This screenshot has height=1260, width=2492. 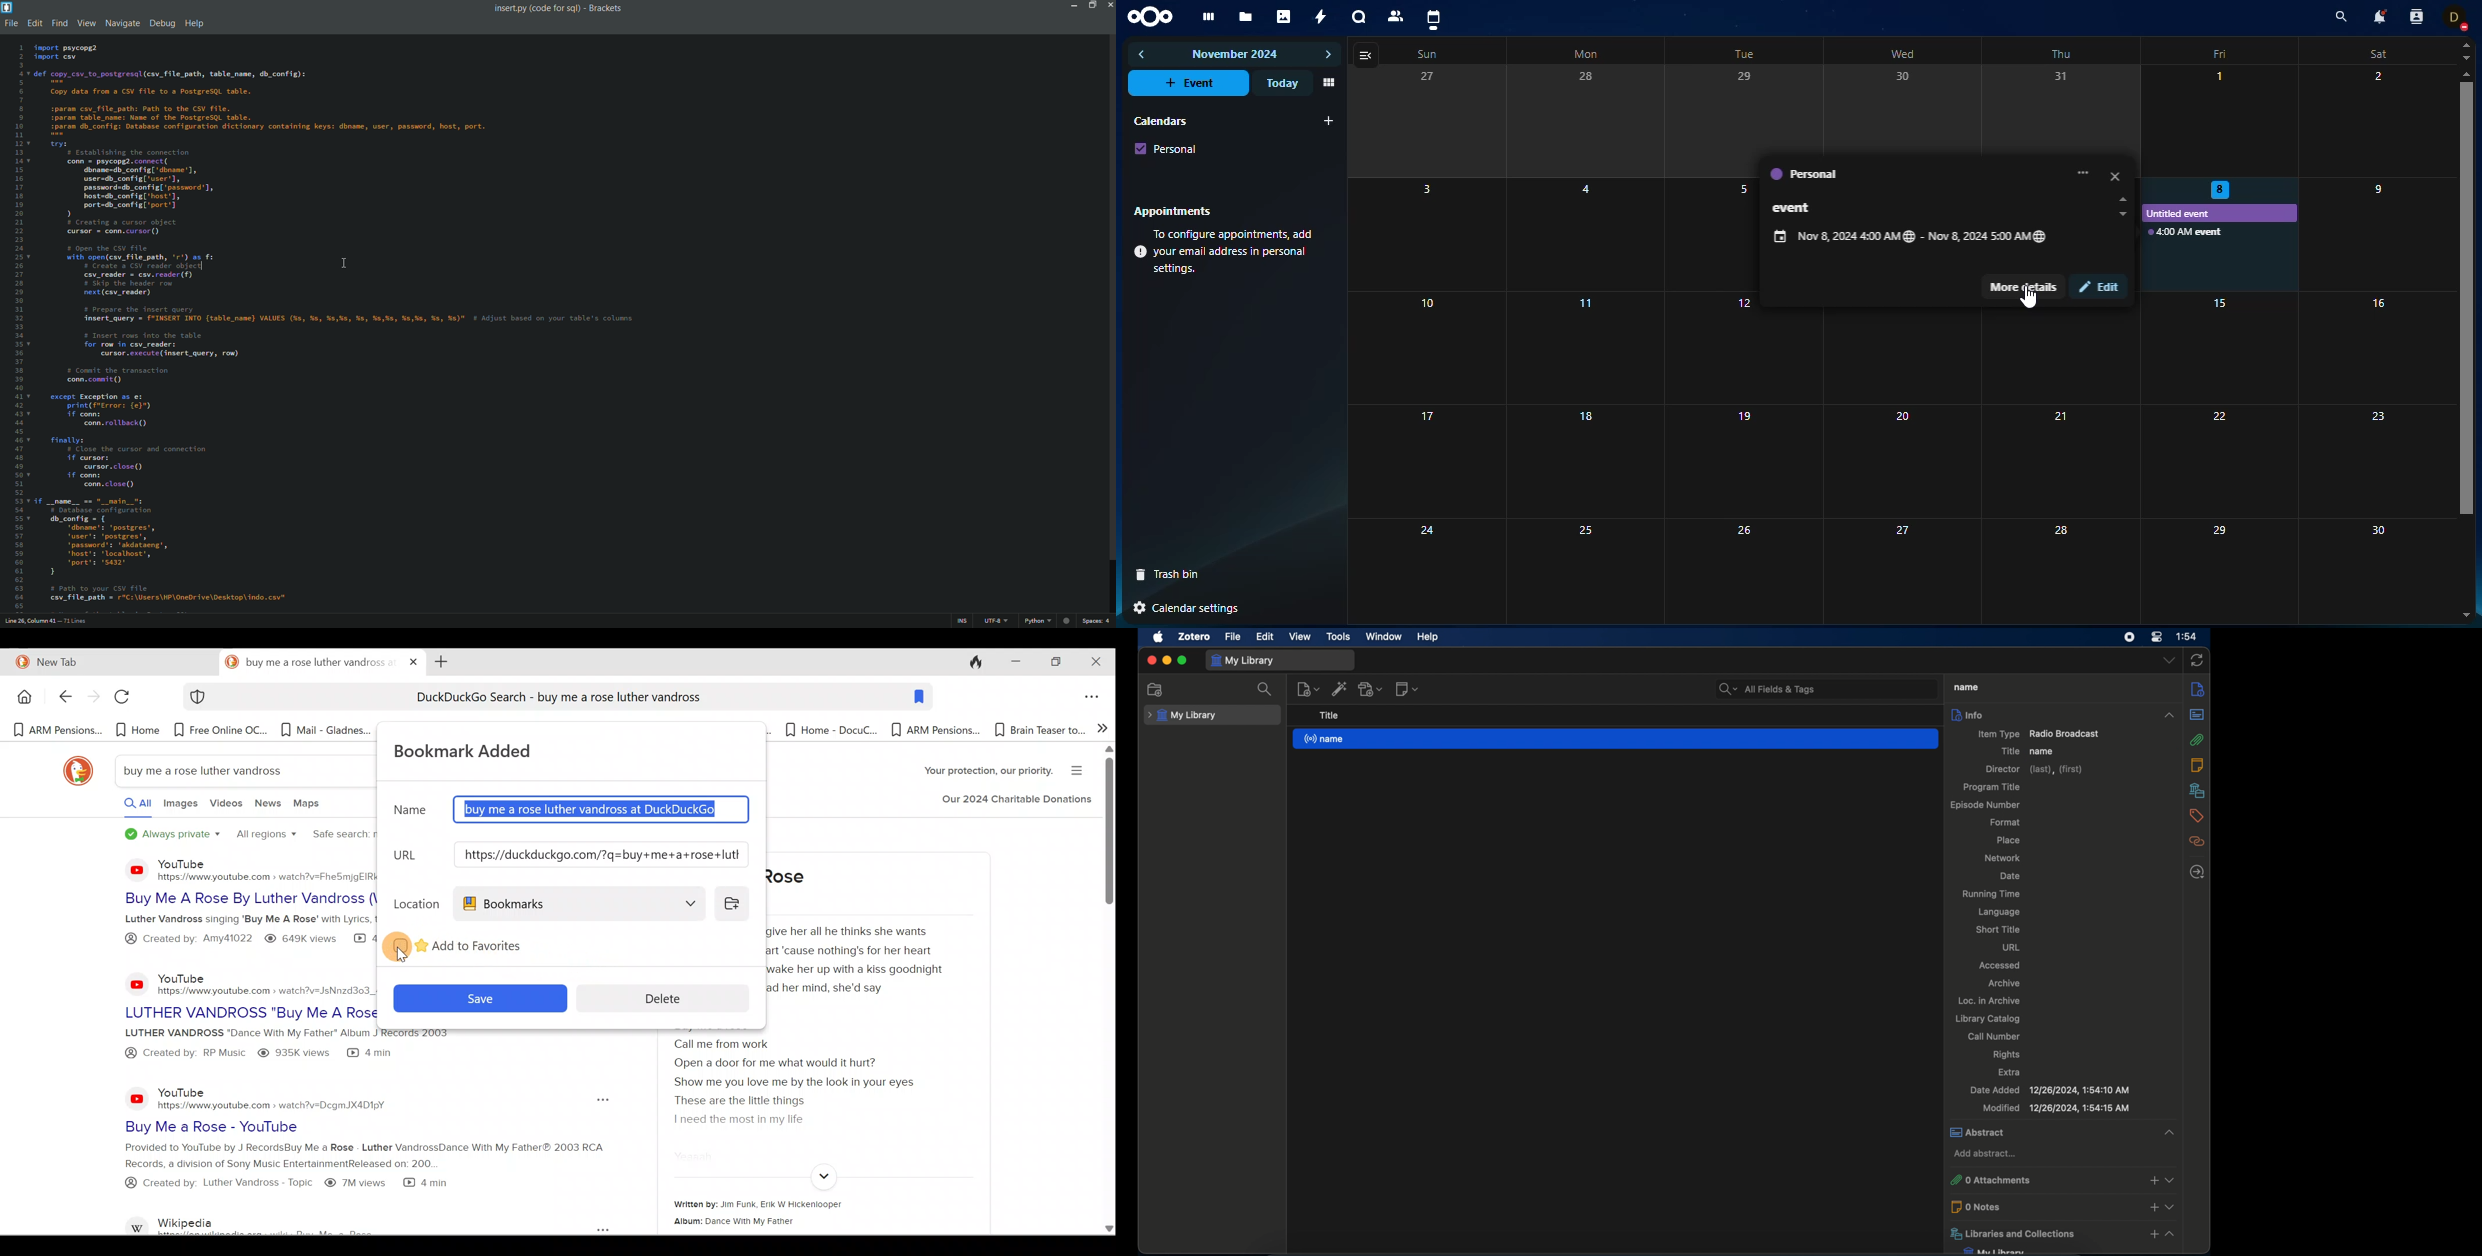 I want to click on activity, so click(x=1322, y=17).